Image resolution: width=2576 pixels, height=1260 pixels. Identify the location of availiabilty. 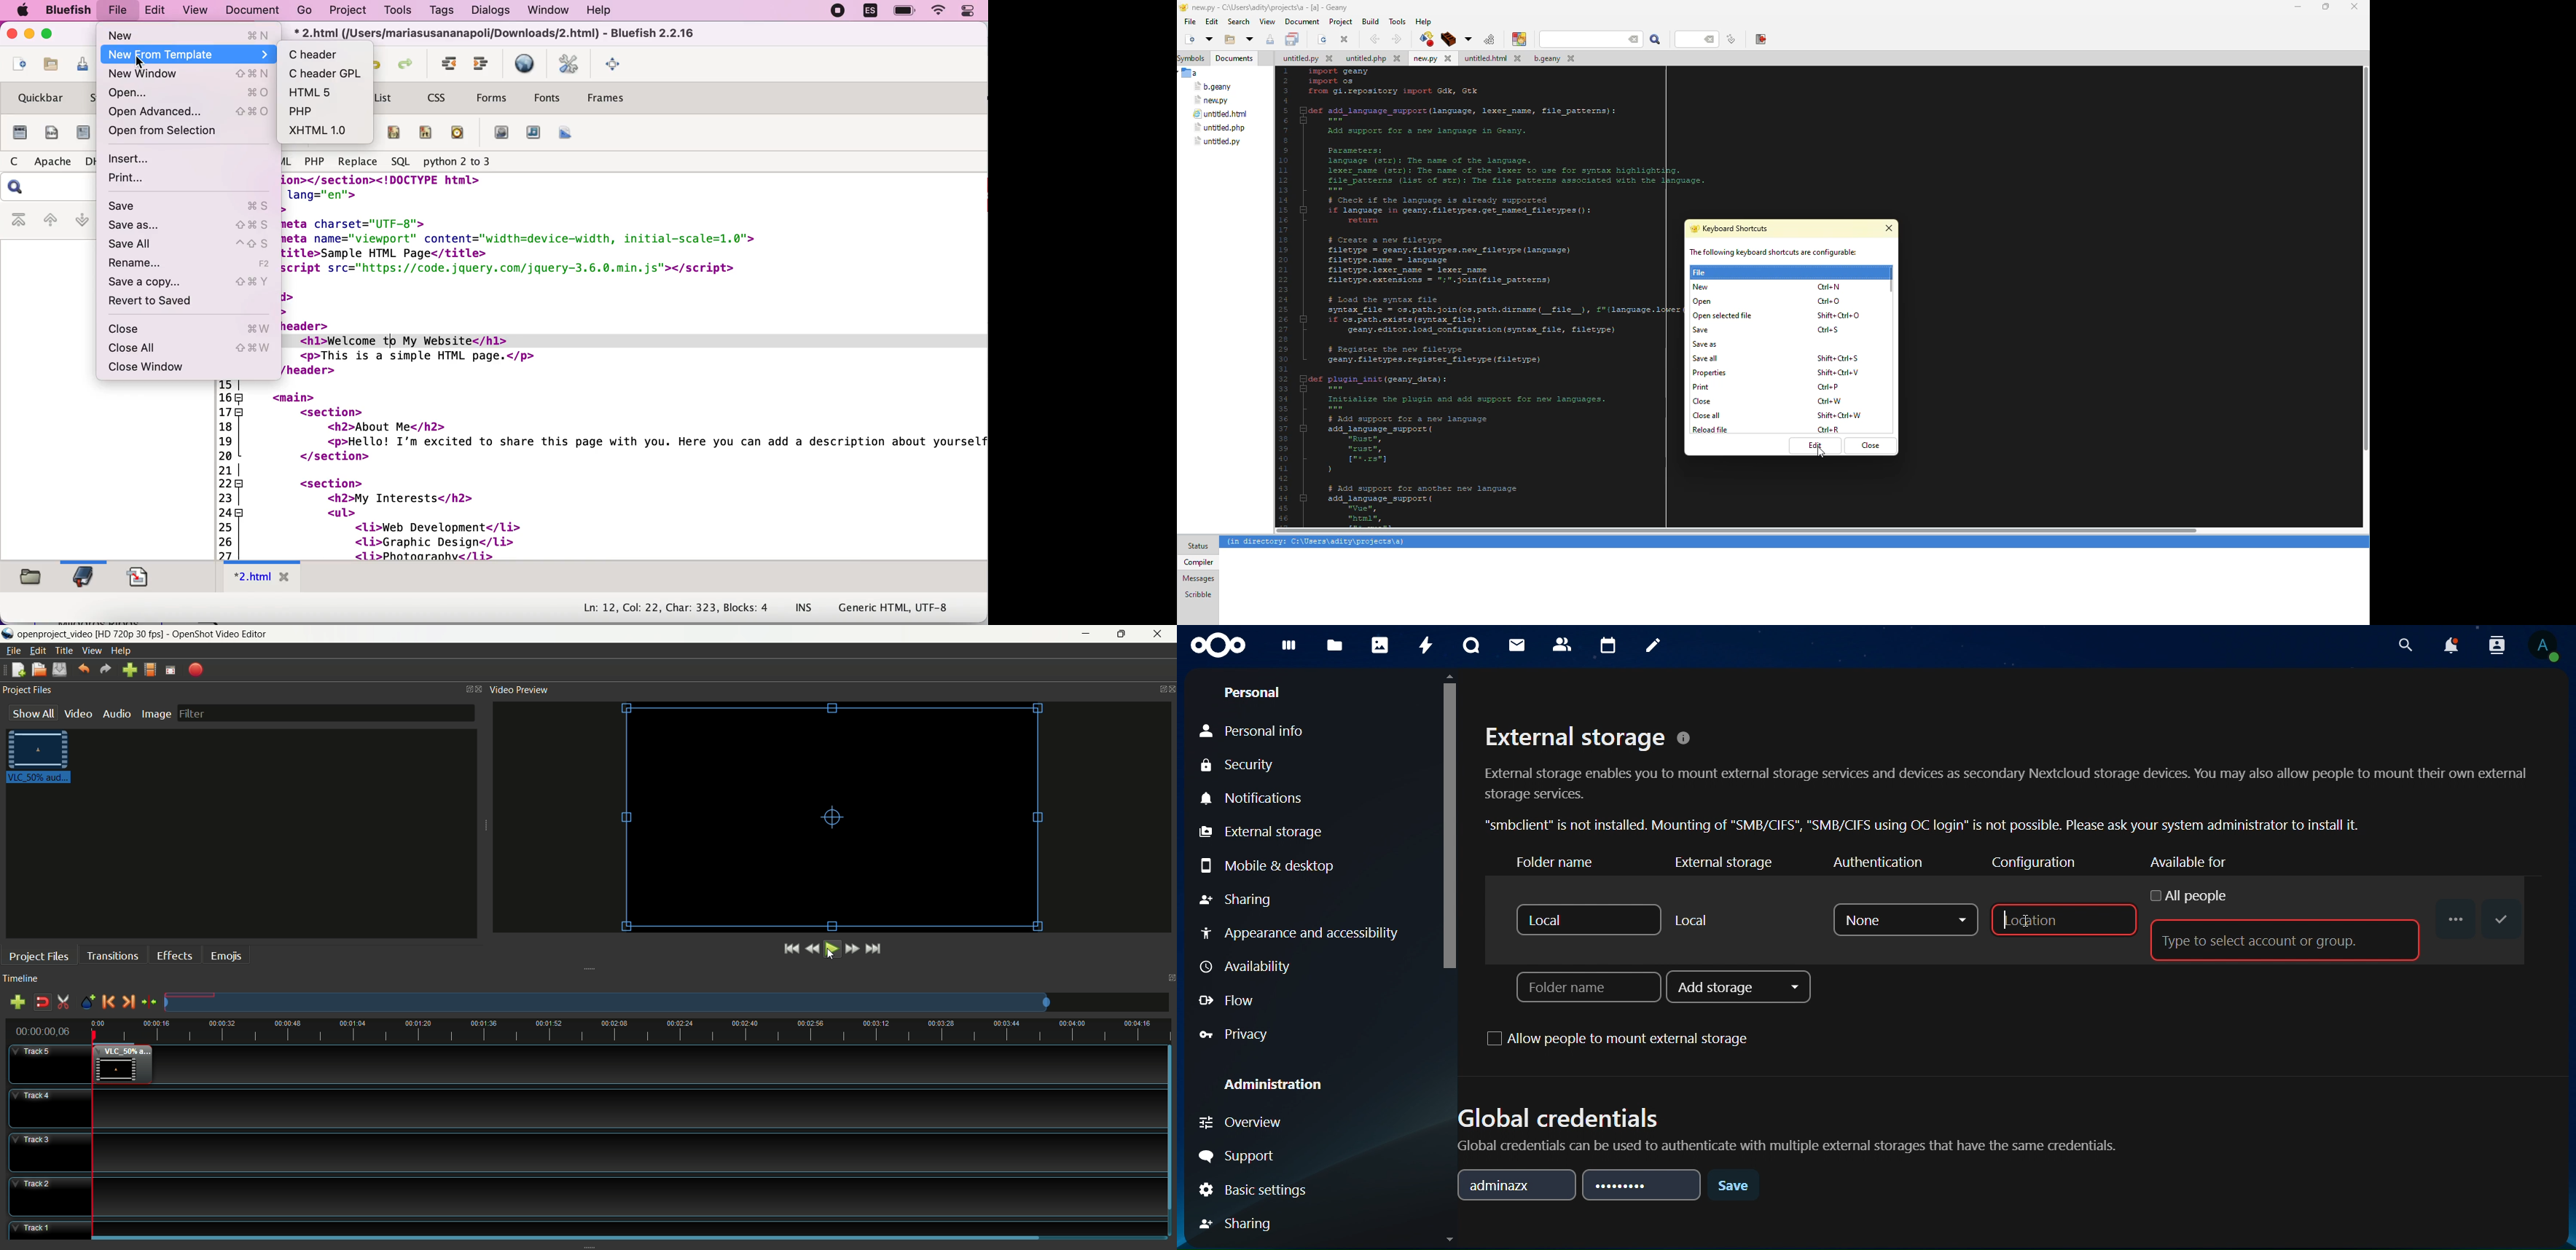
(1250, 967).